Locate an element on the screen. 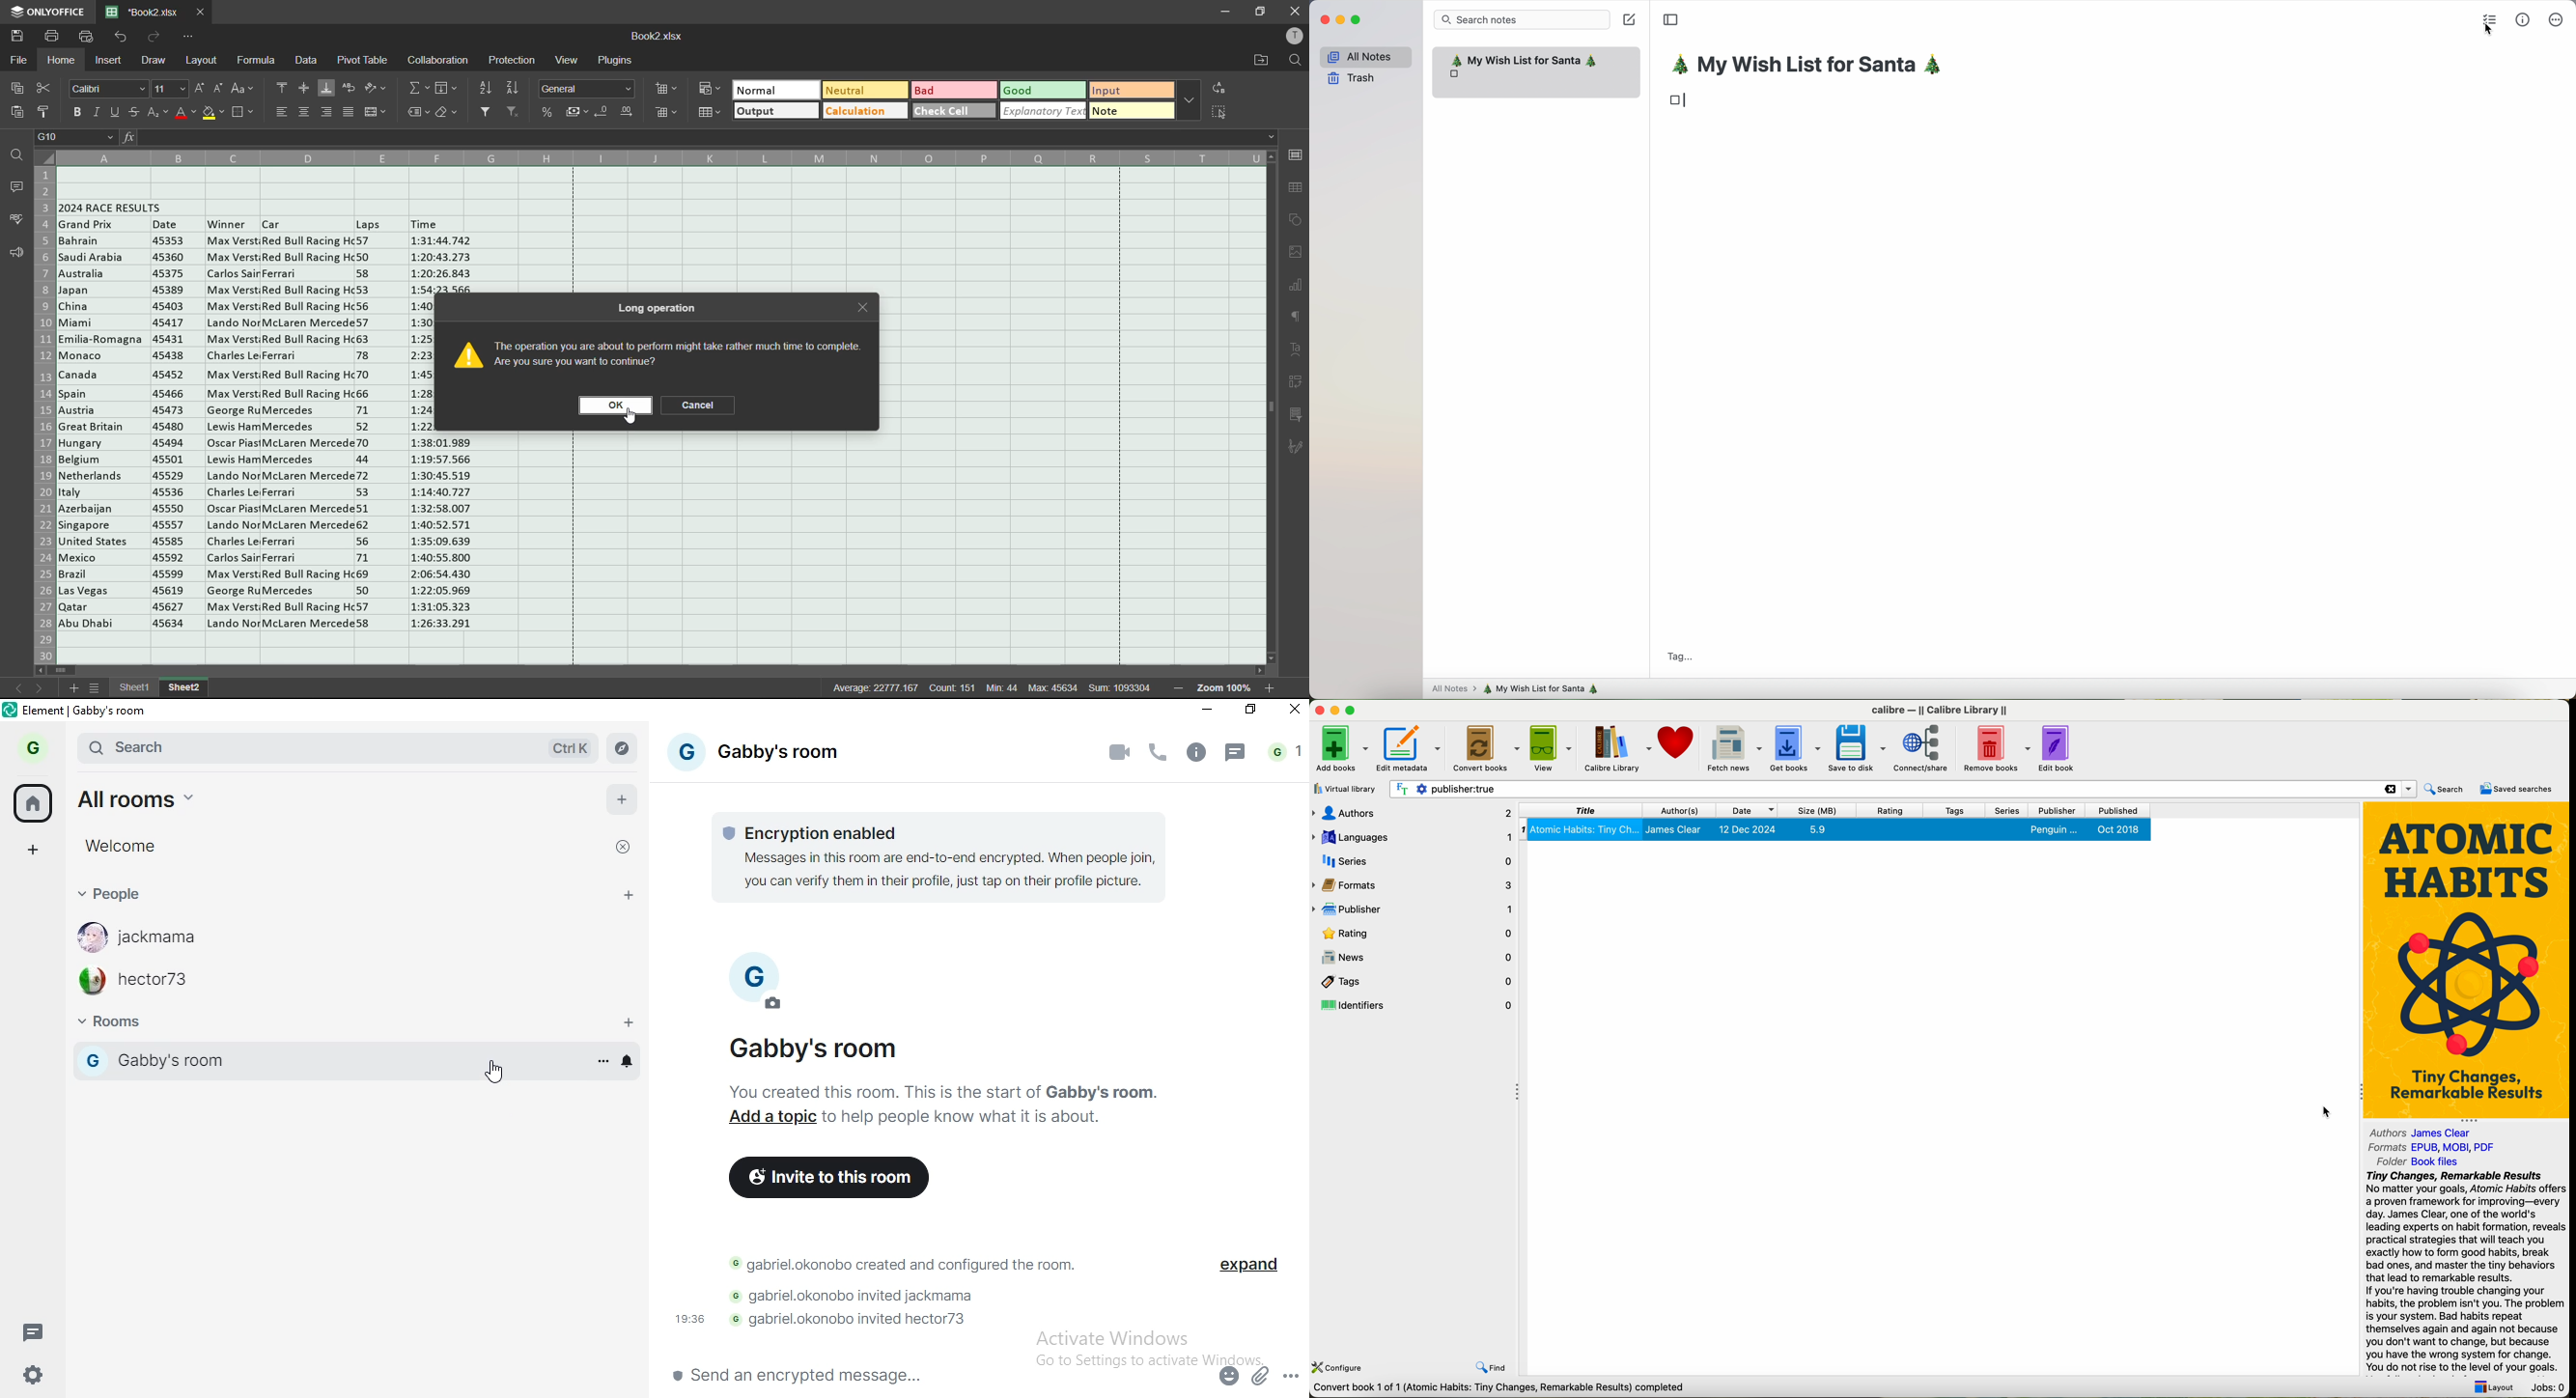  align center is located at coordinates (303, 112).